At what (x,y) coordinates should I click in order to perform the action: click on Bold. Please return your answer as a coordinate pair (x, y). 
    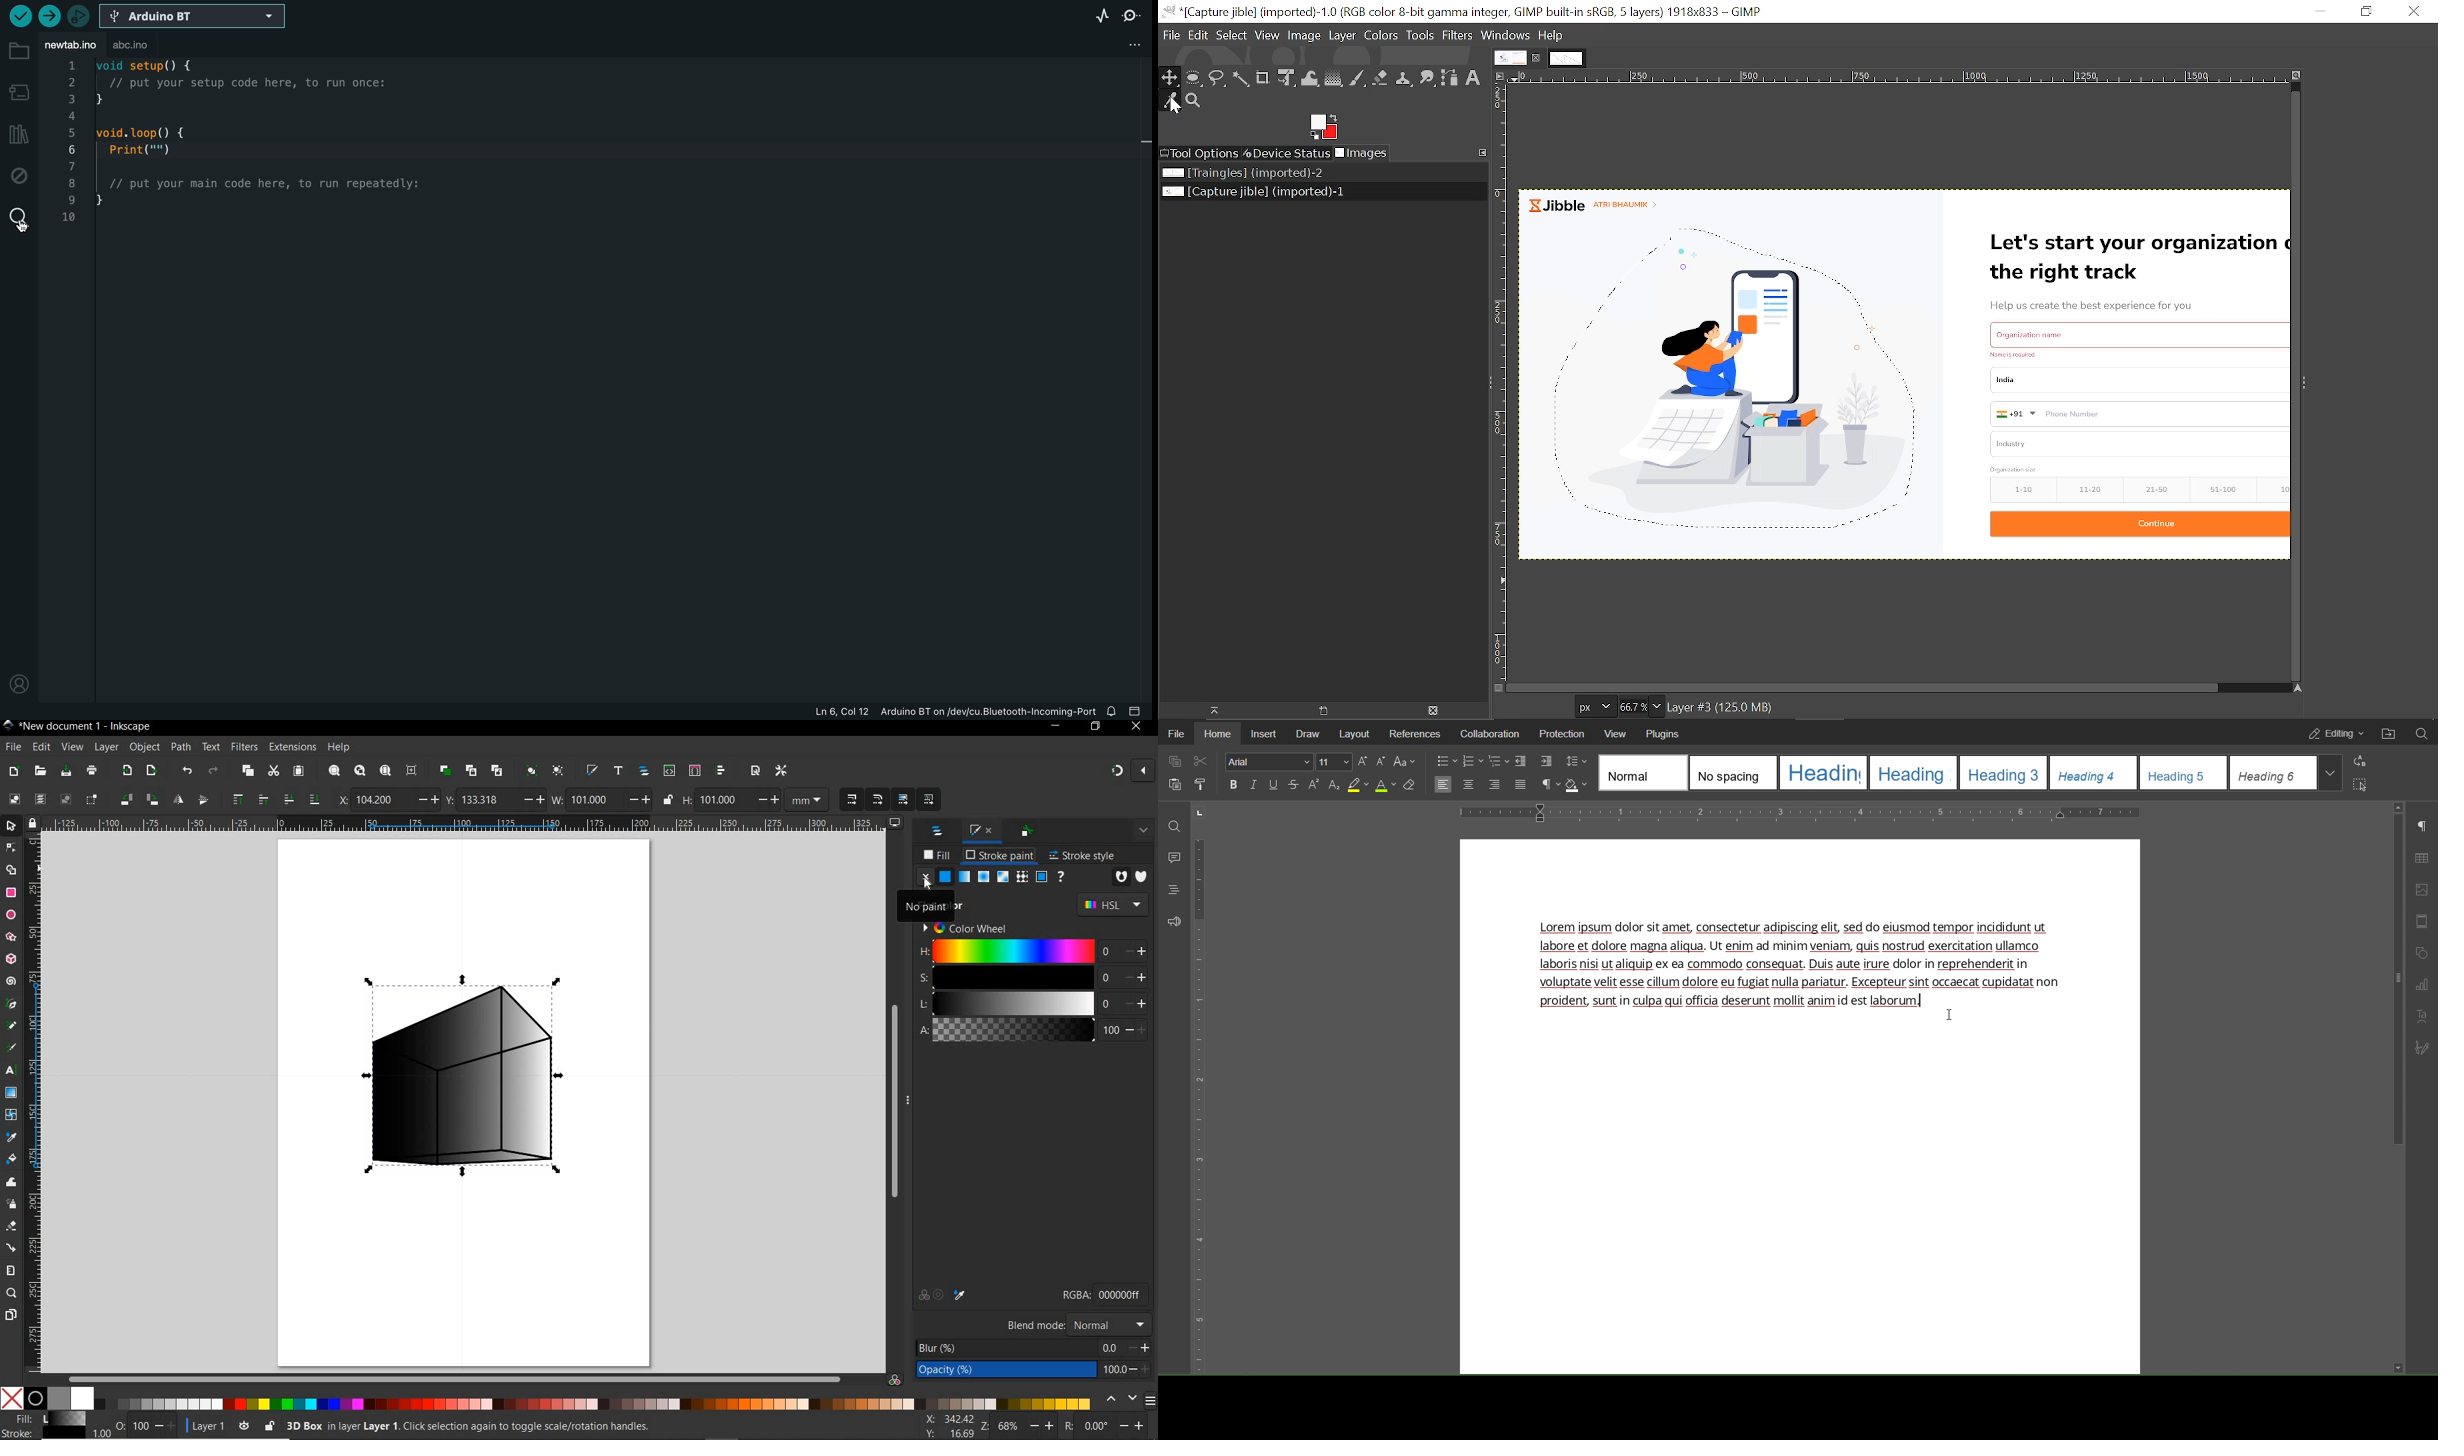
    Looking at the image, I should click on (1233, 787).